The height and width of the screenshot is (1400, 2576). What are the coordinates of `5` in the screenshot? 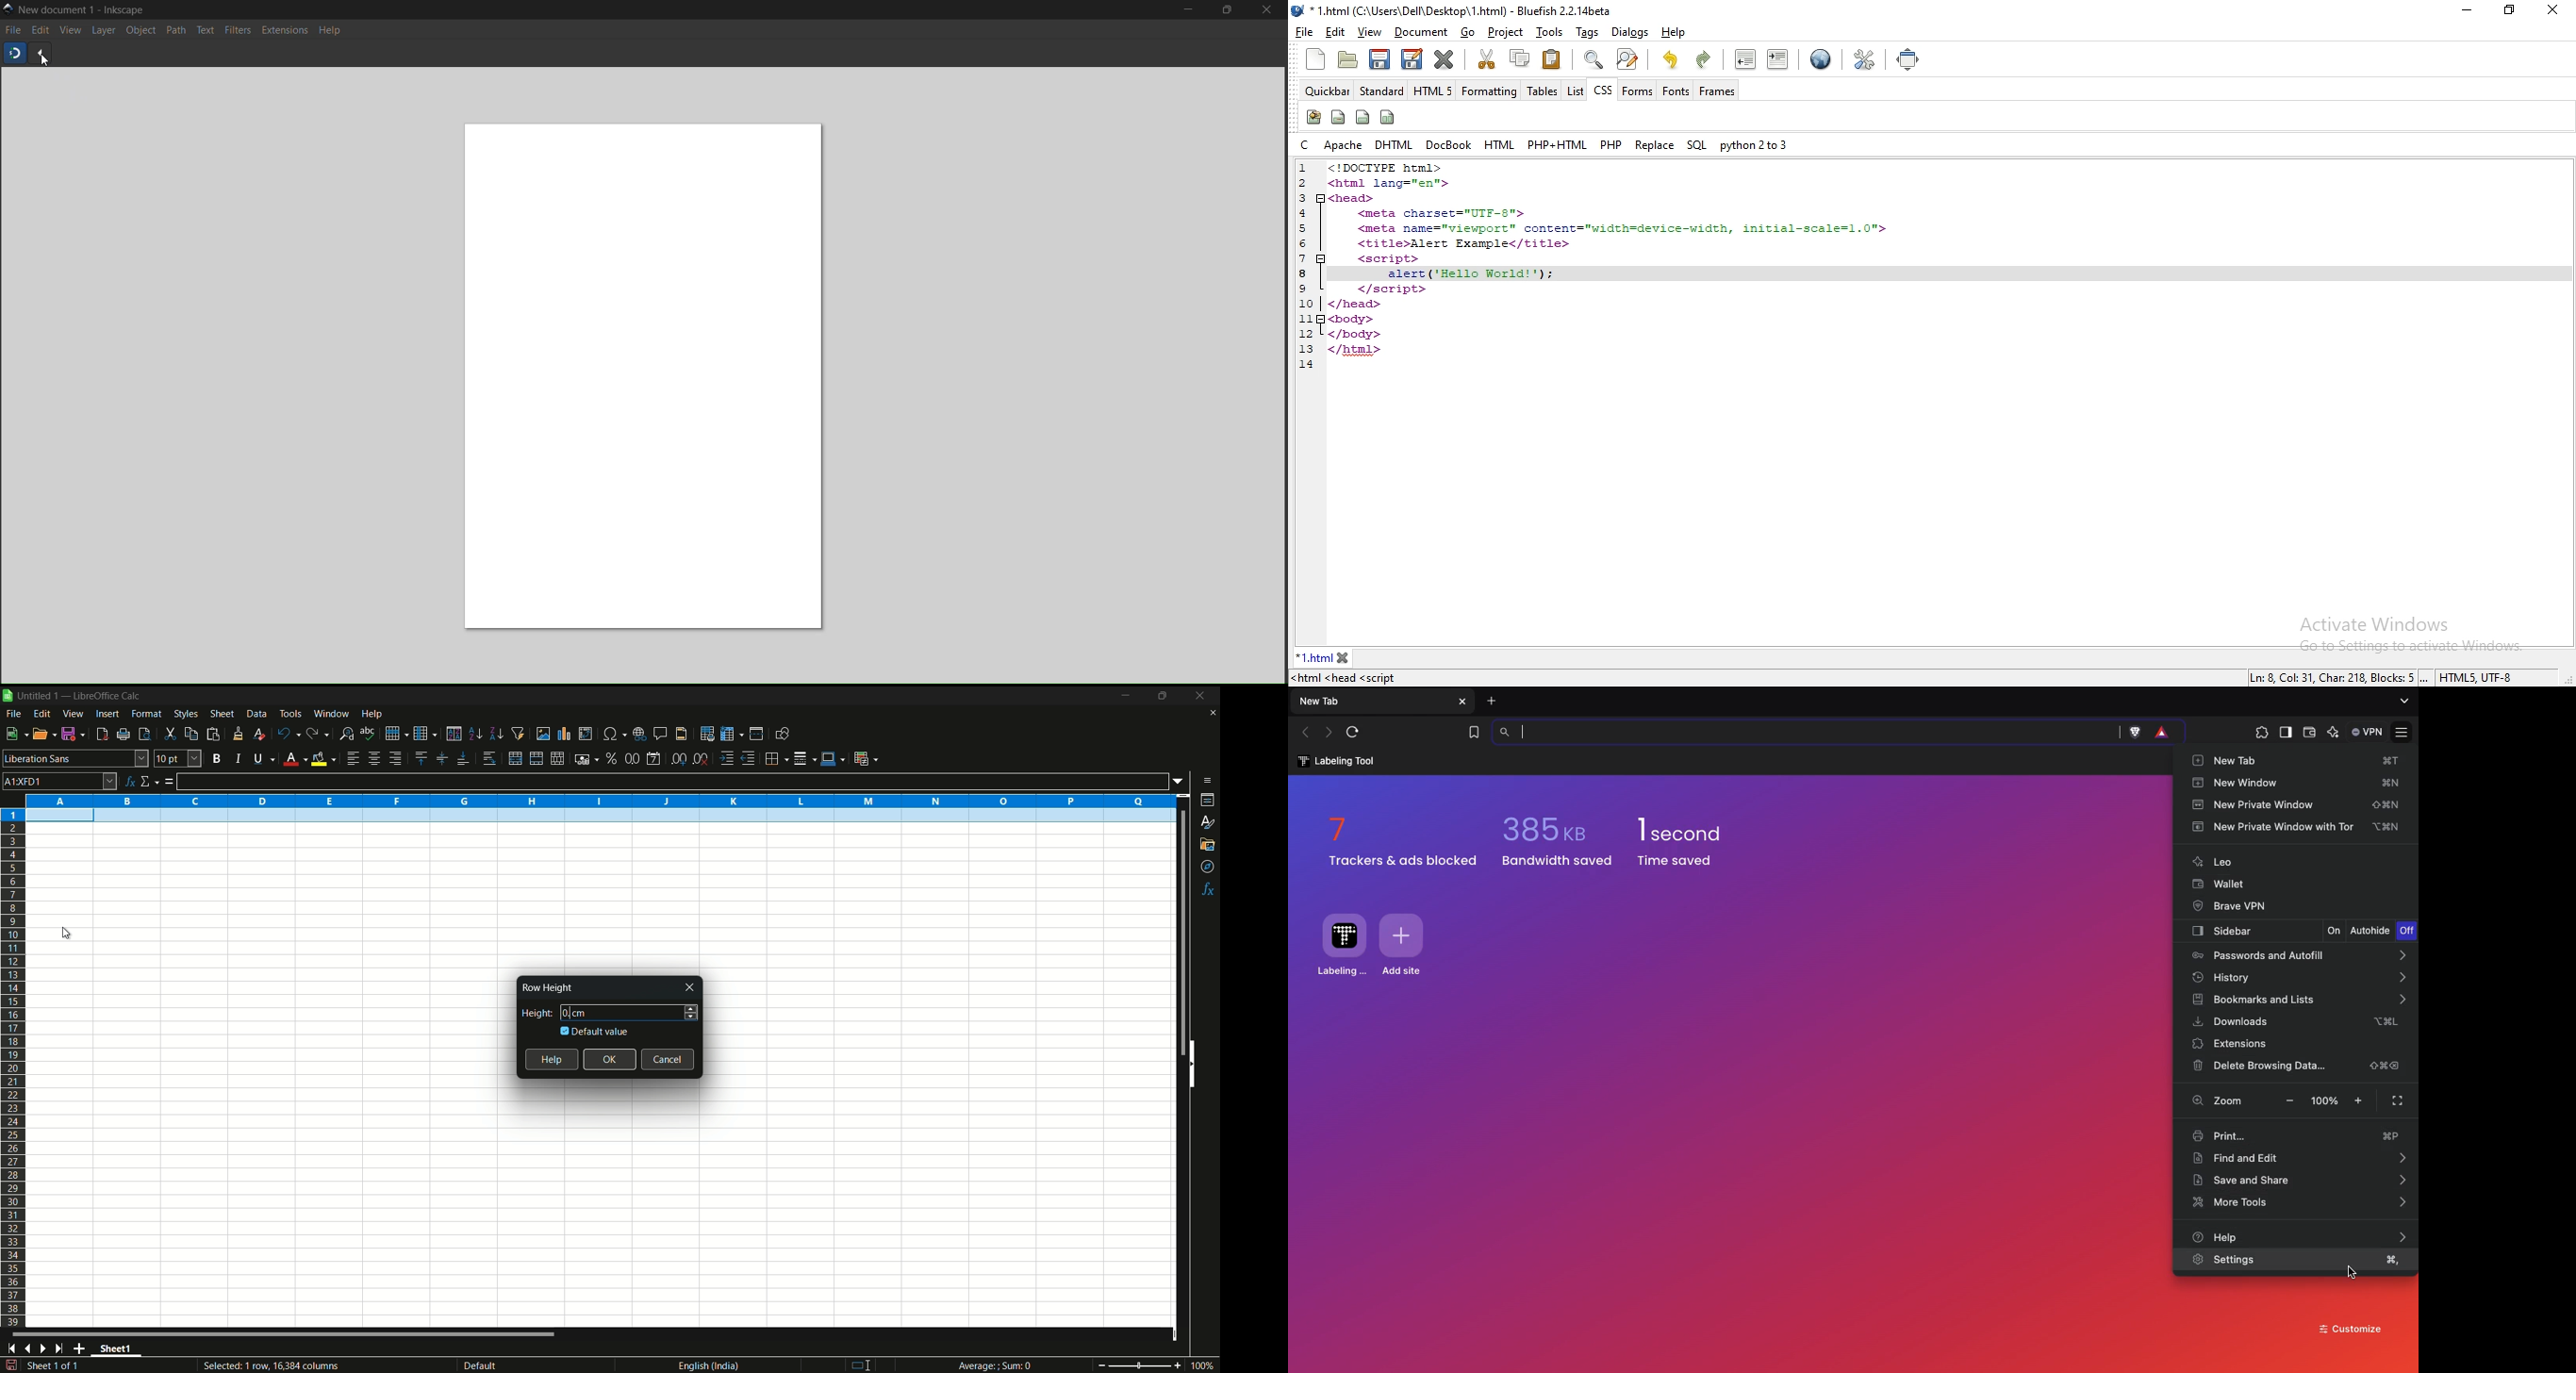 It's located at (1304, 227).